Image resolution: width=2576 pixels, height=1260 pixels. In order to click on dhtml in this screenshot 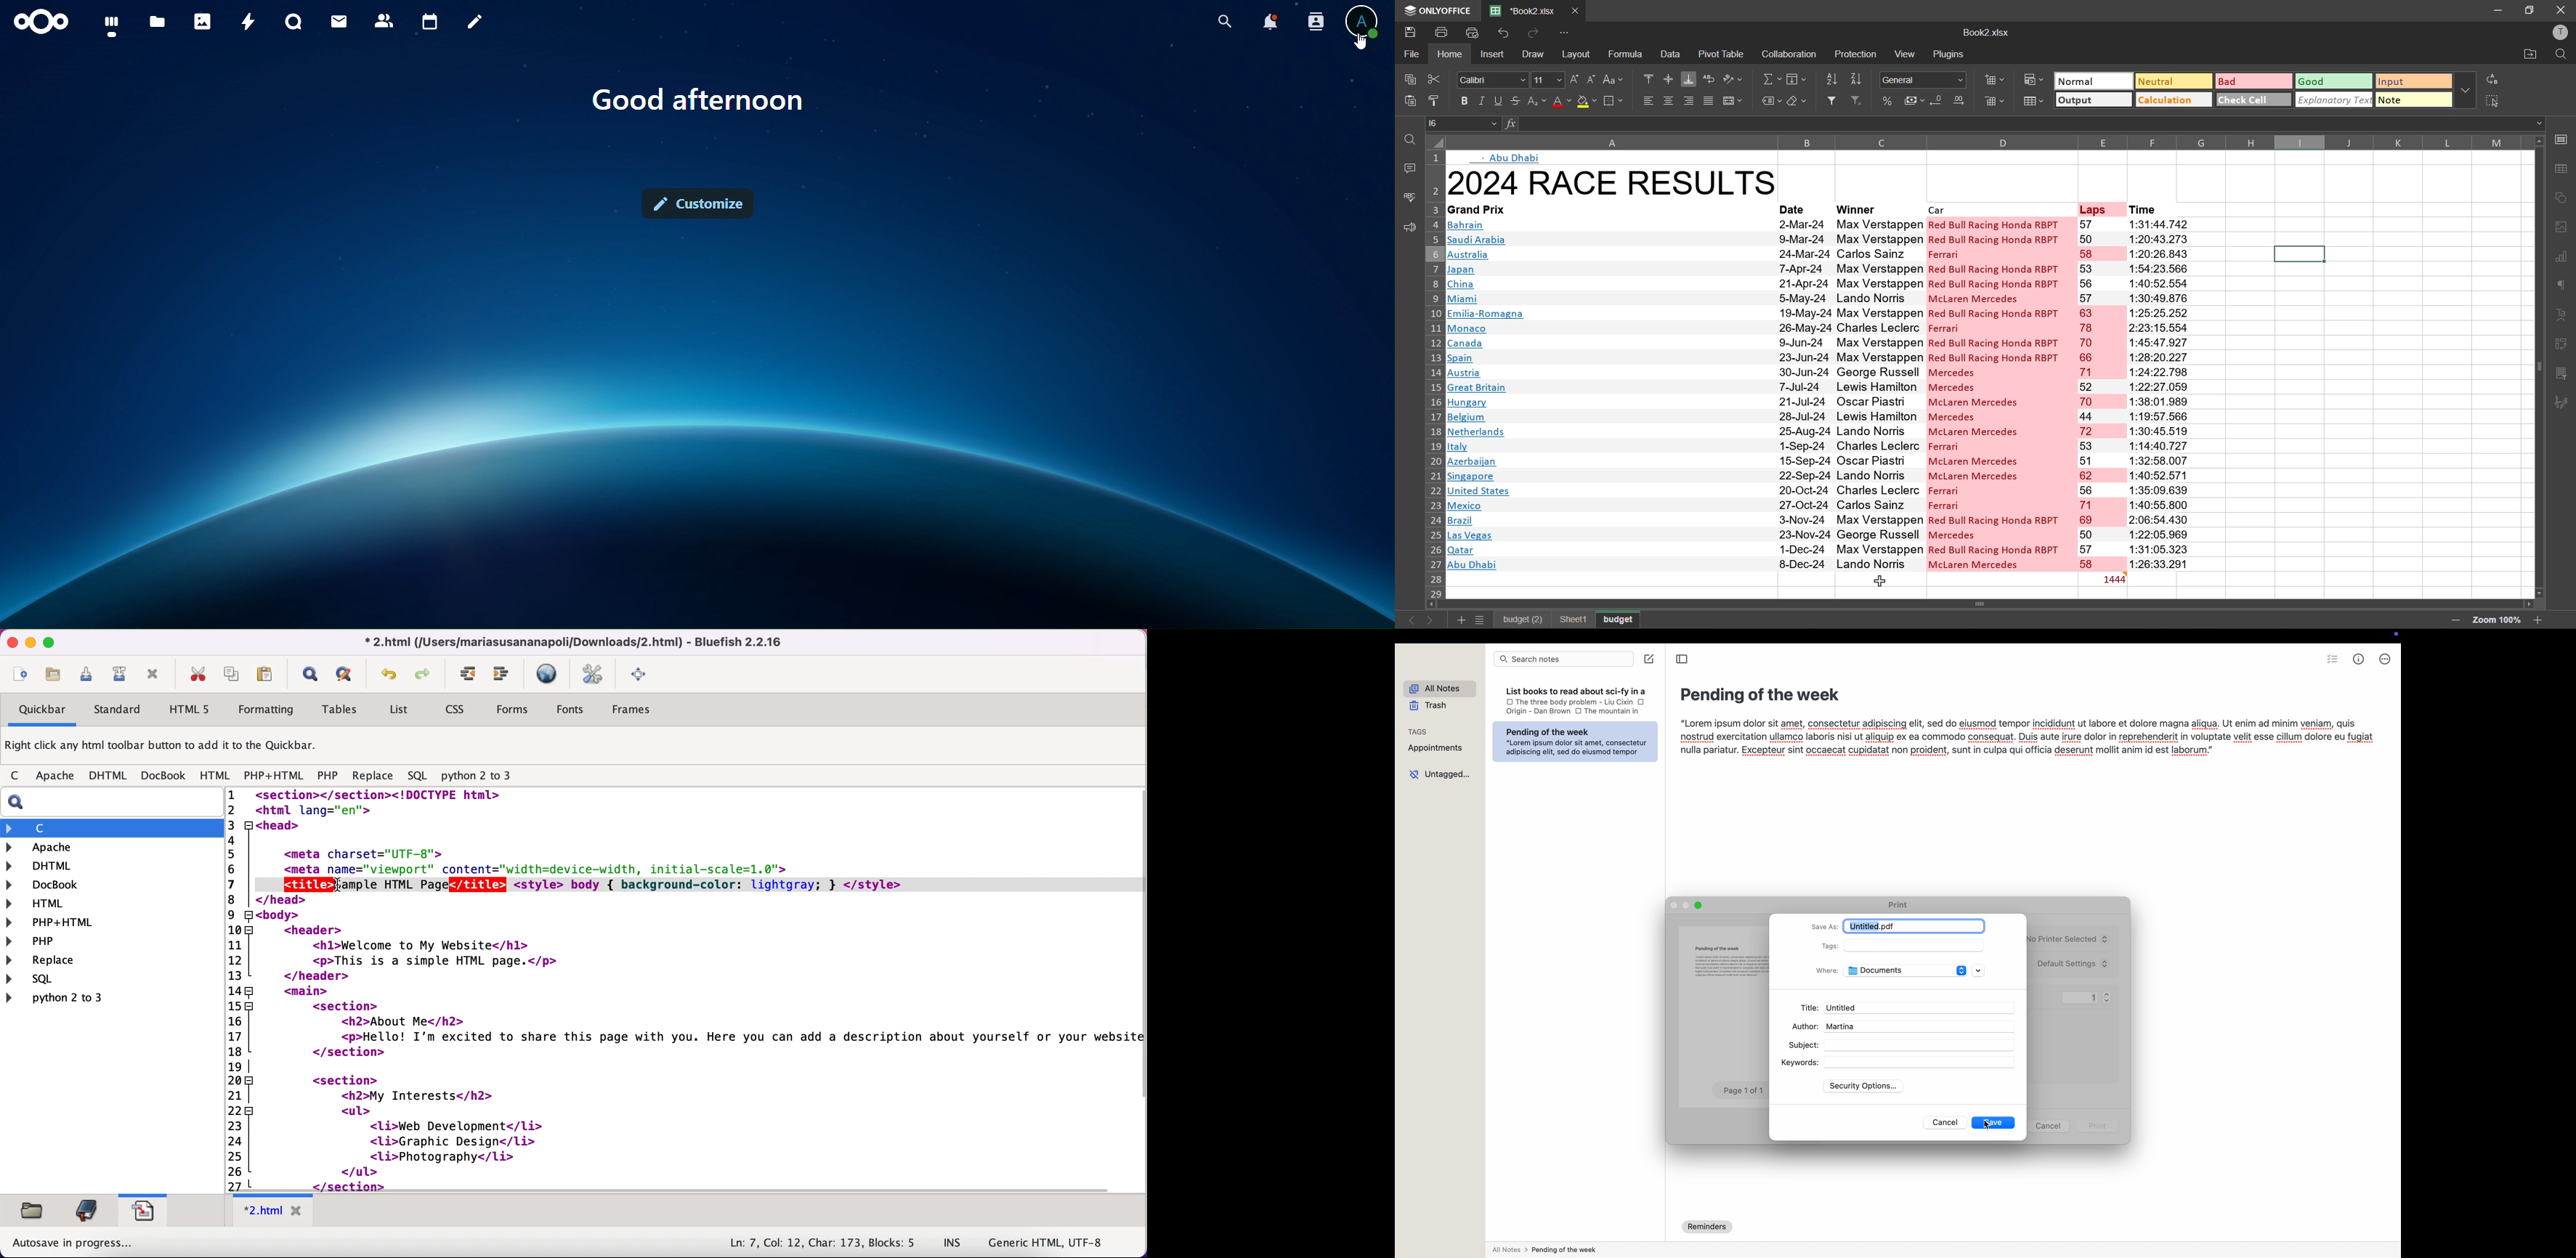, I will do `click(108, 776)`.